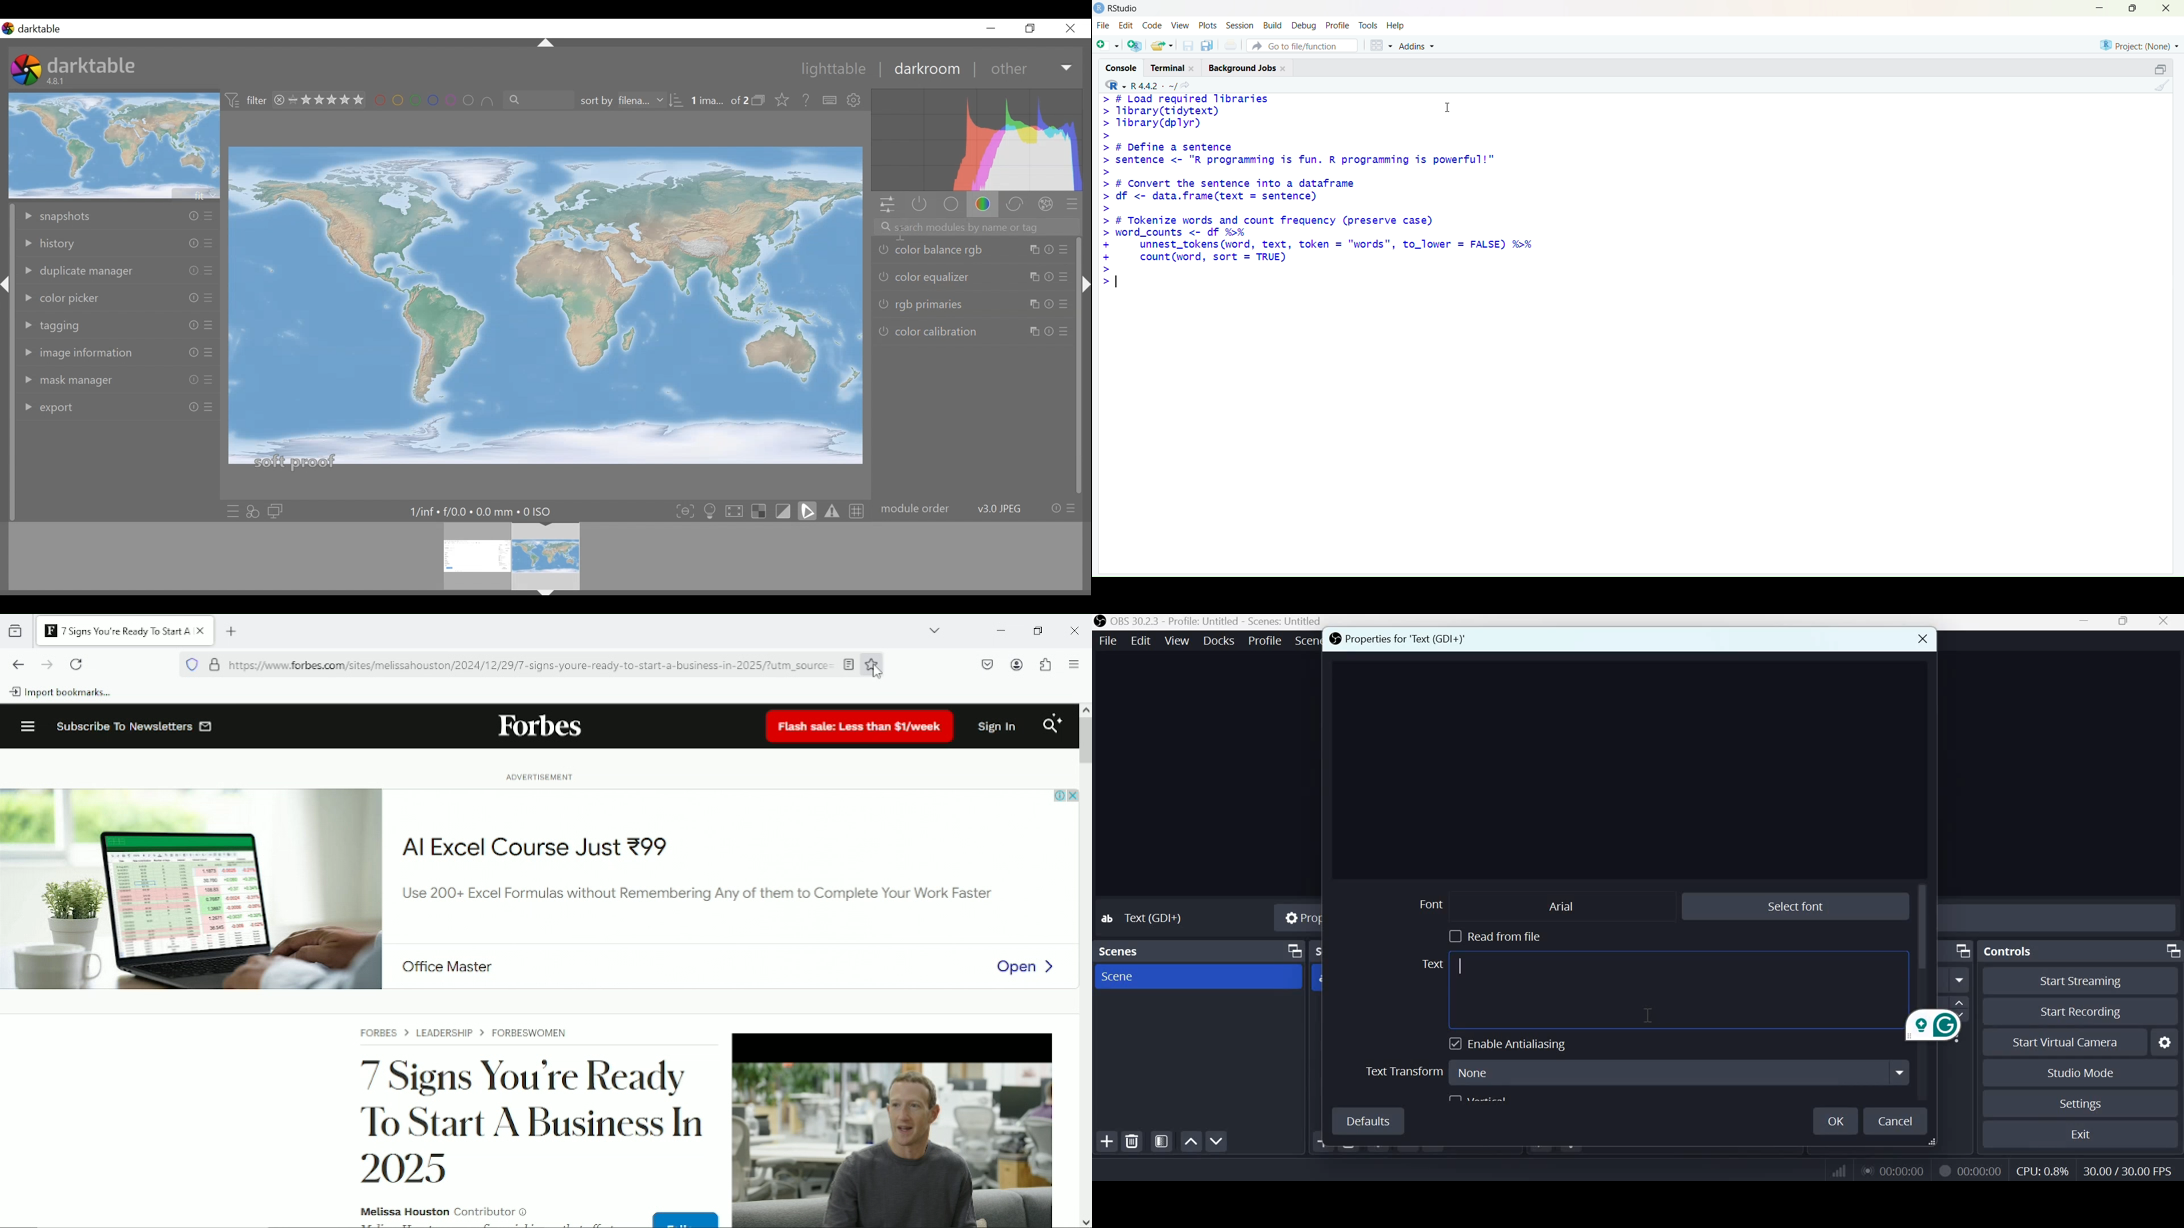 The width and height of the screenshot is (2184, 1232). Describe the element at coordinates (1108, 46) in the screenshot. I see `new script` at that location.